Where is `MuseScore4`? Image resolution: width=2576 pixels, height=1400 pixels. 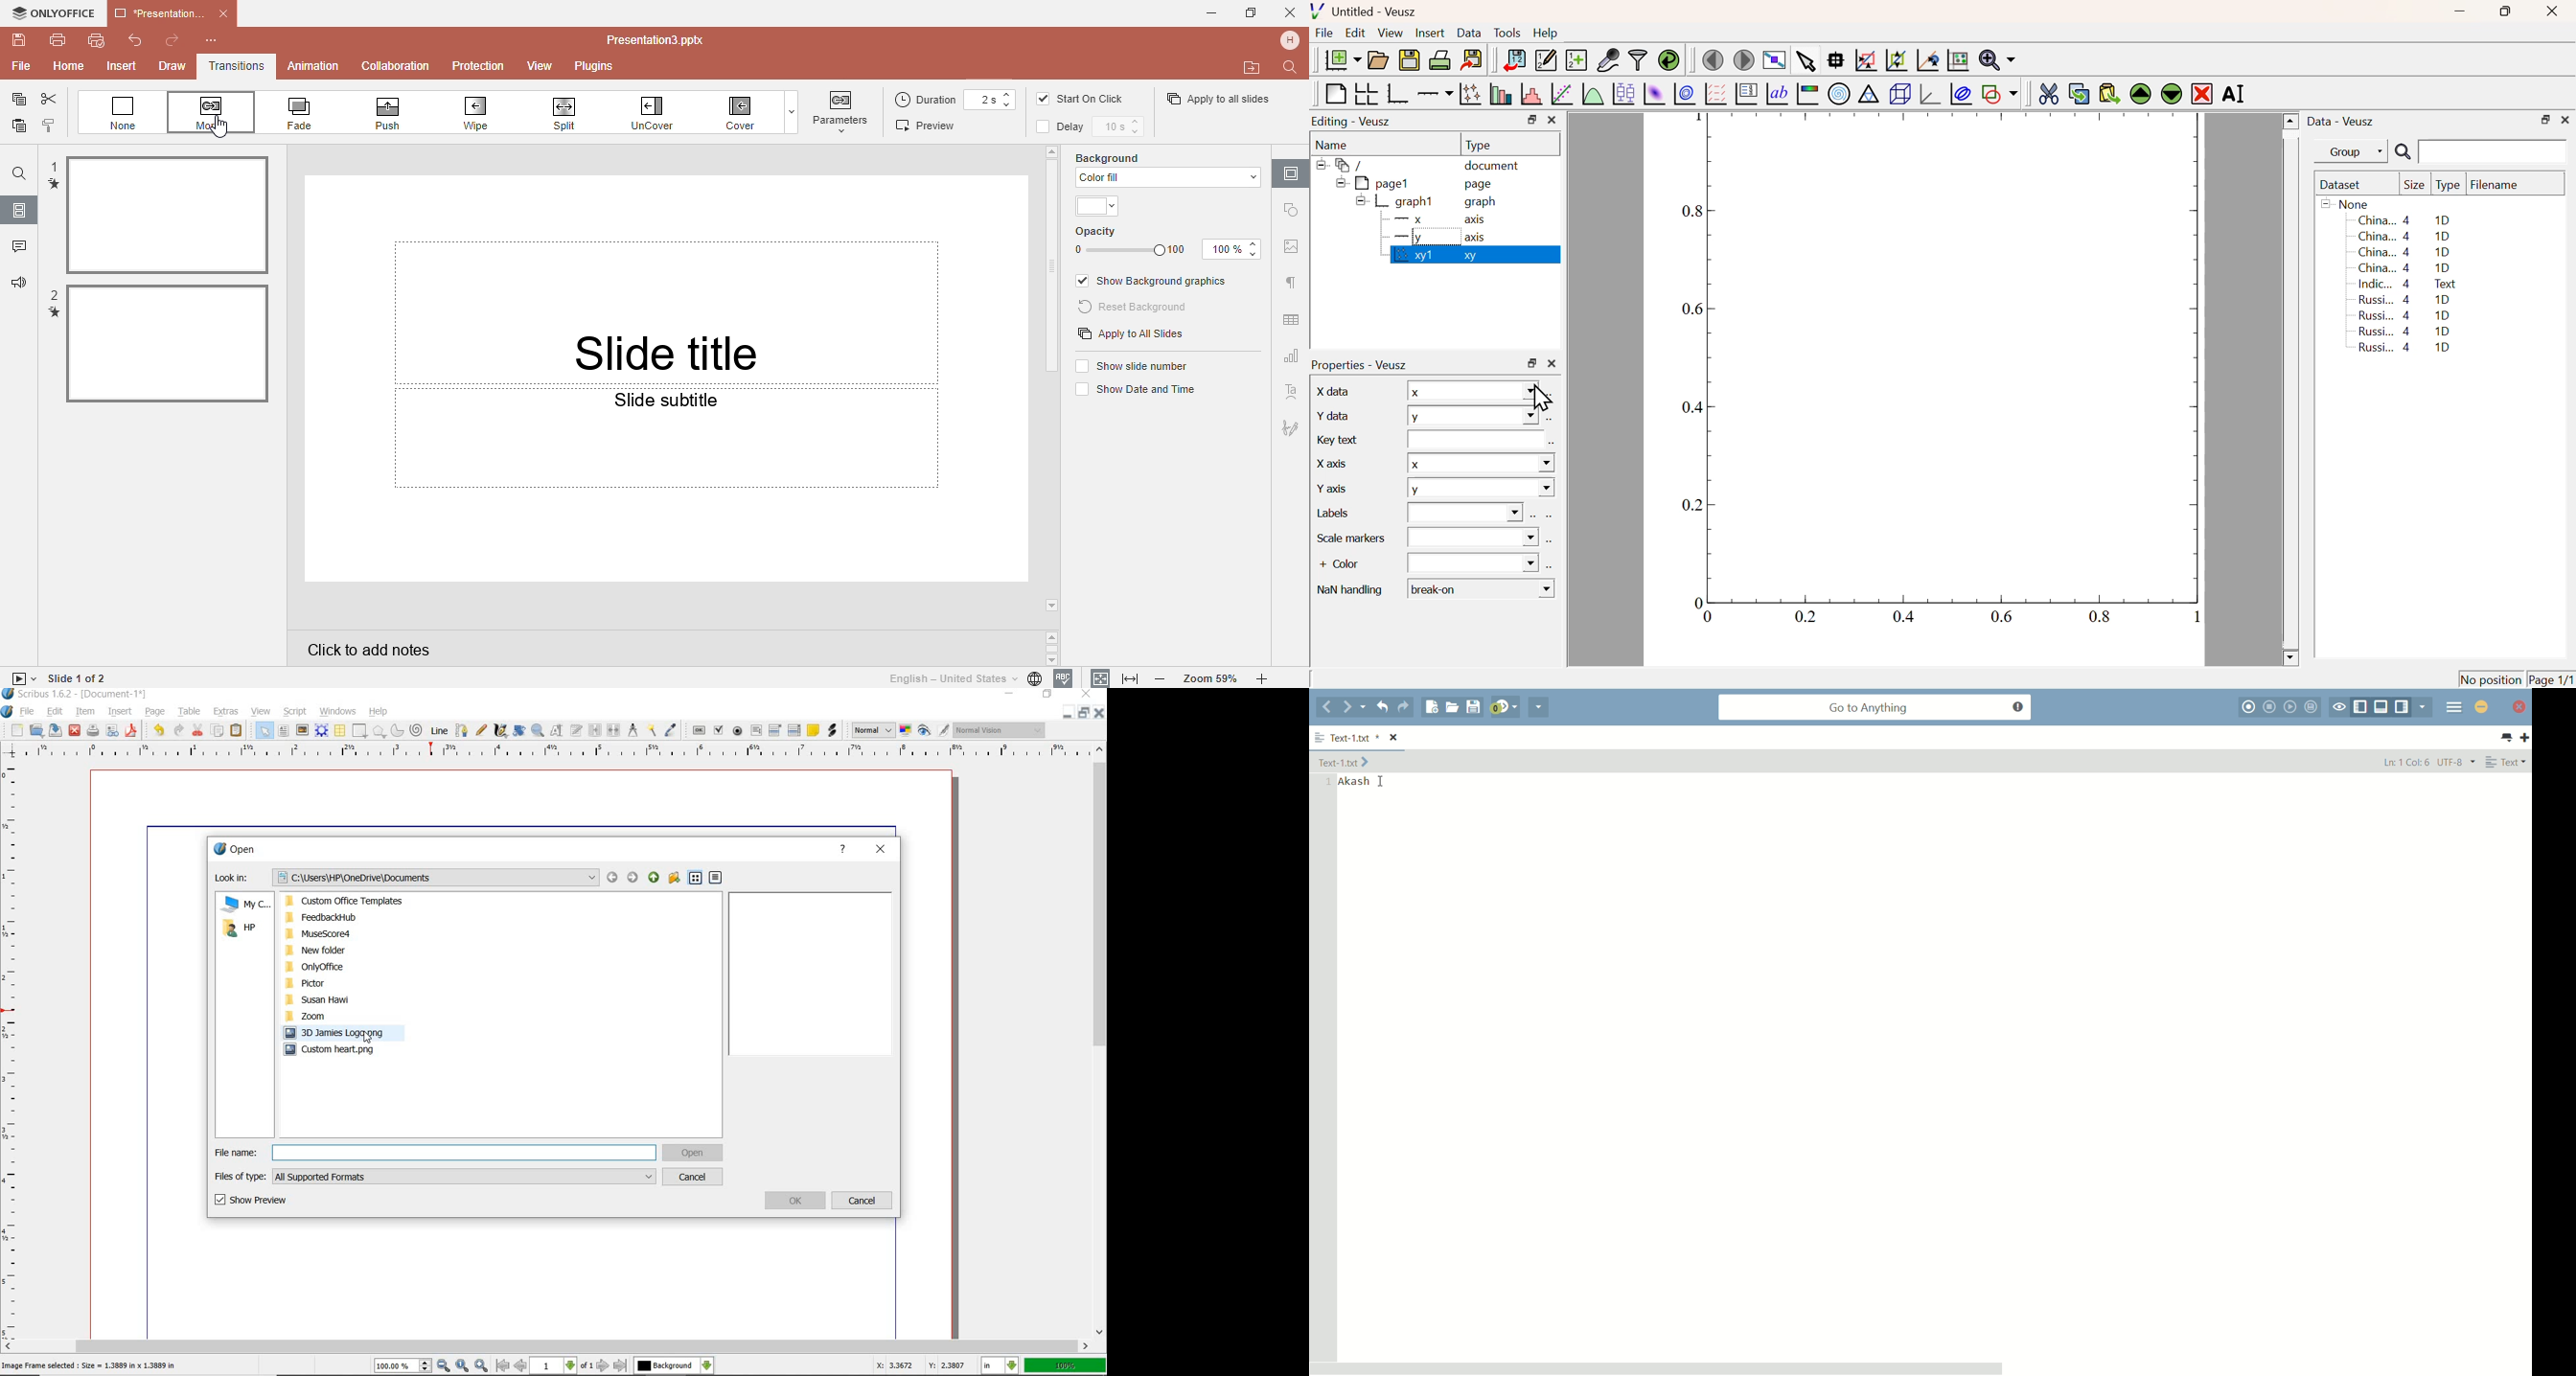
MuseScore4 is located at coordinates (349, 934).